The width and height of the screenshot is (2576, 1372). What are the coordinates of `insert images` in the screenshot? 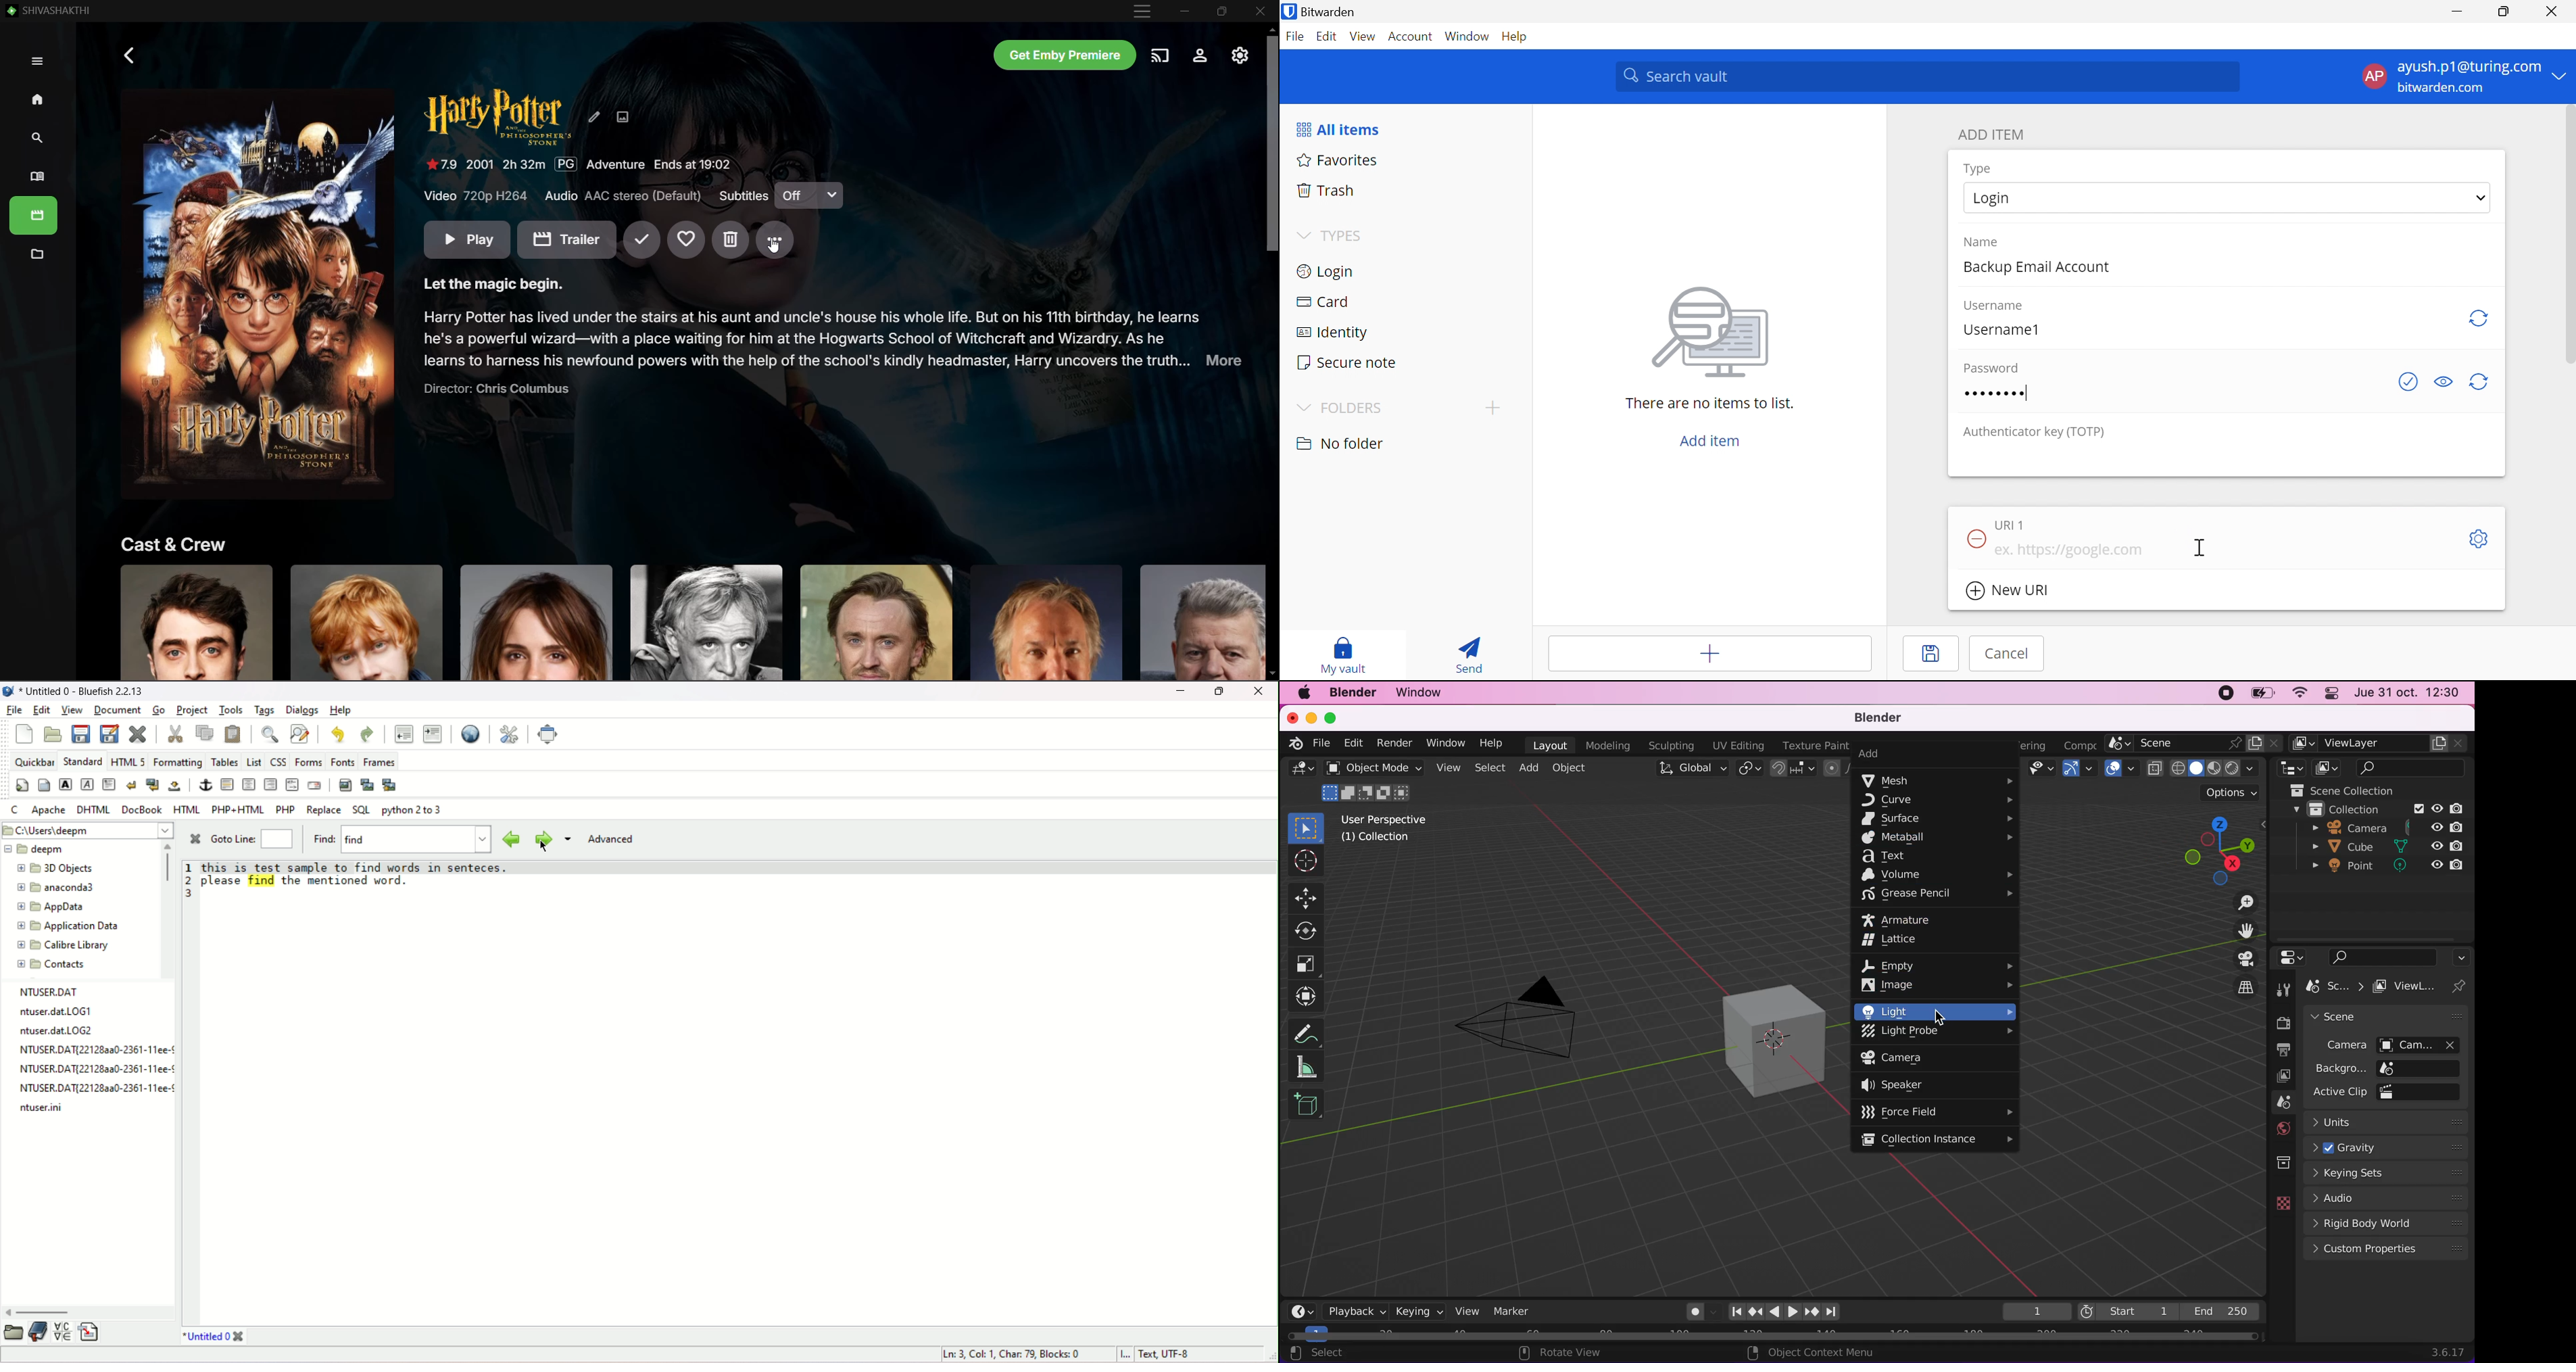 It's located at (347, 784).